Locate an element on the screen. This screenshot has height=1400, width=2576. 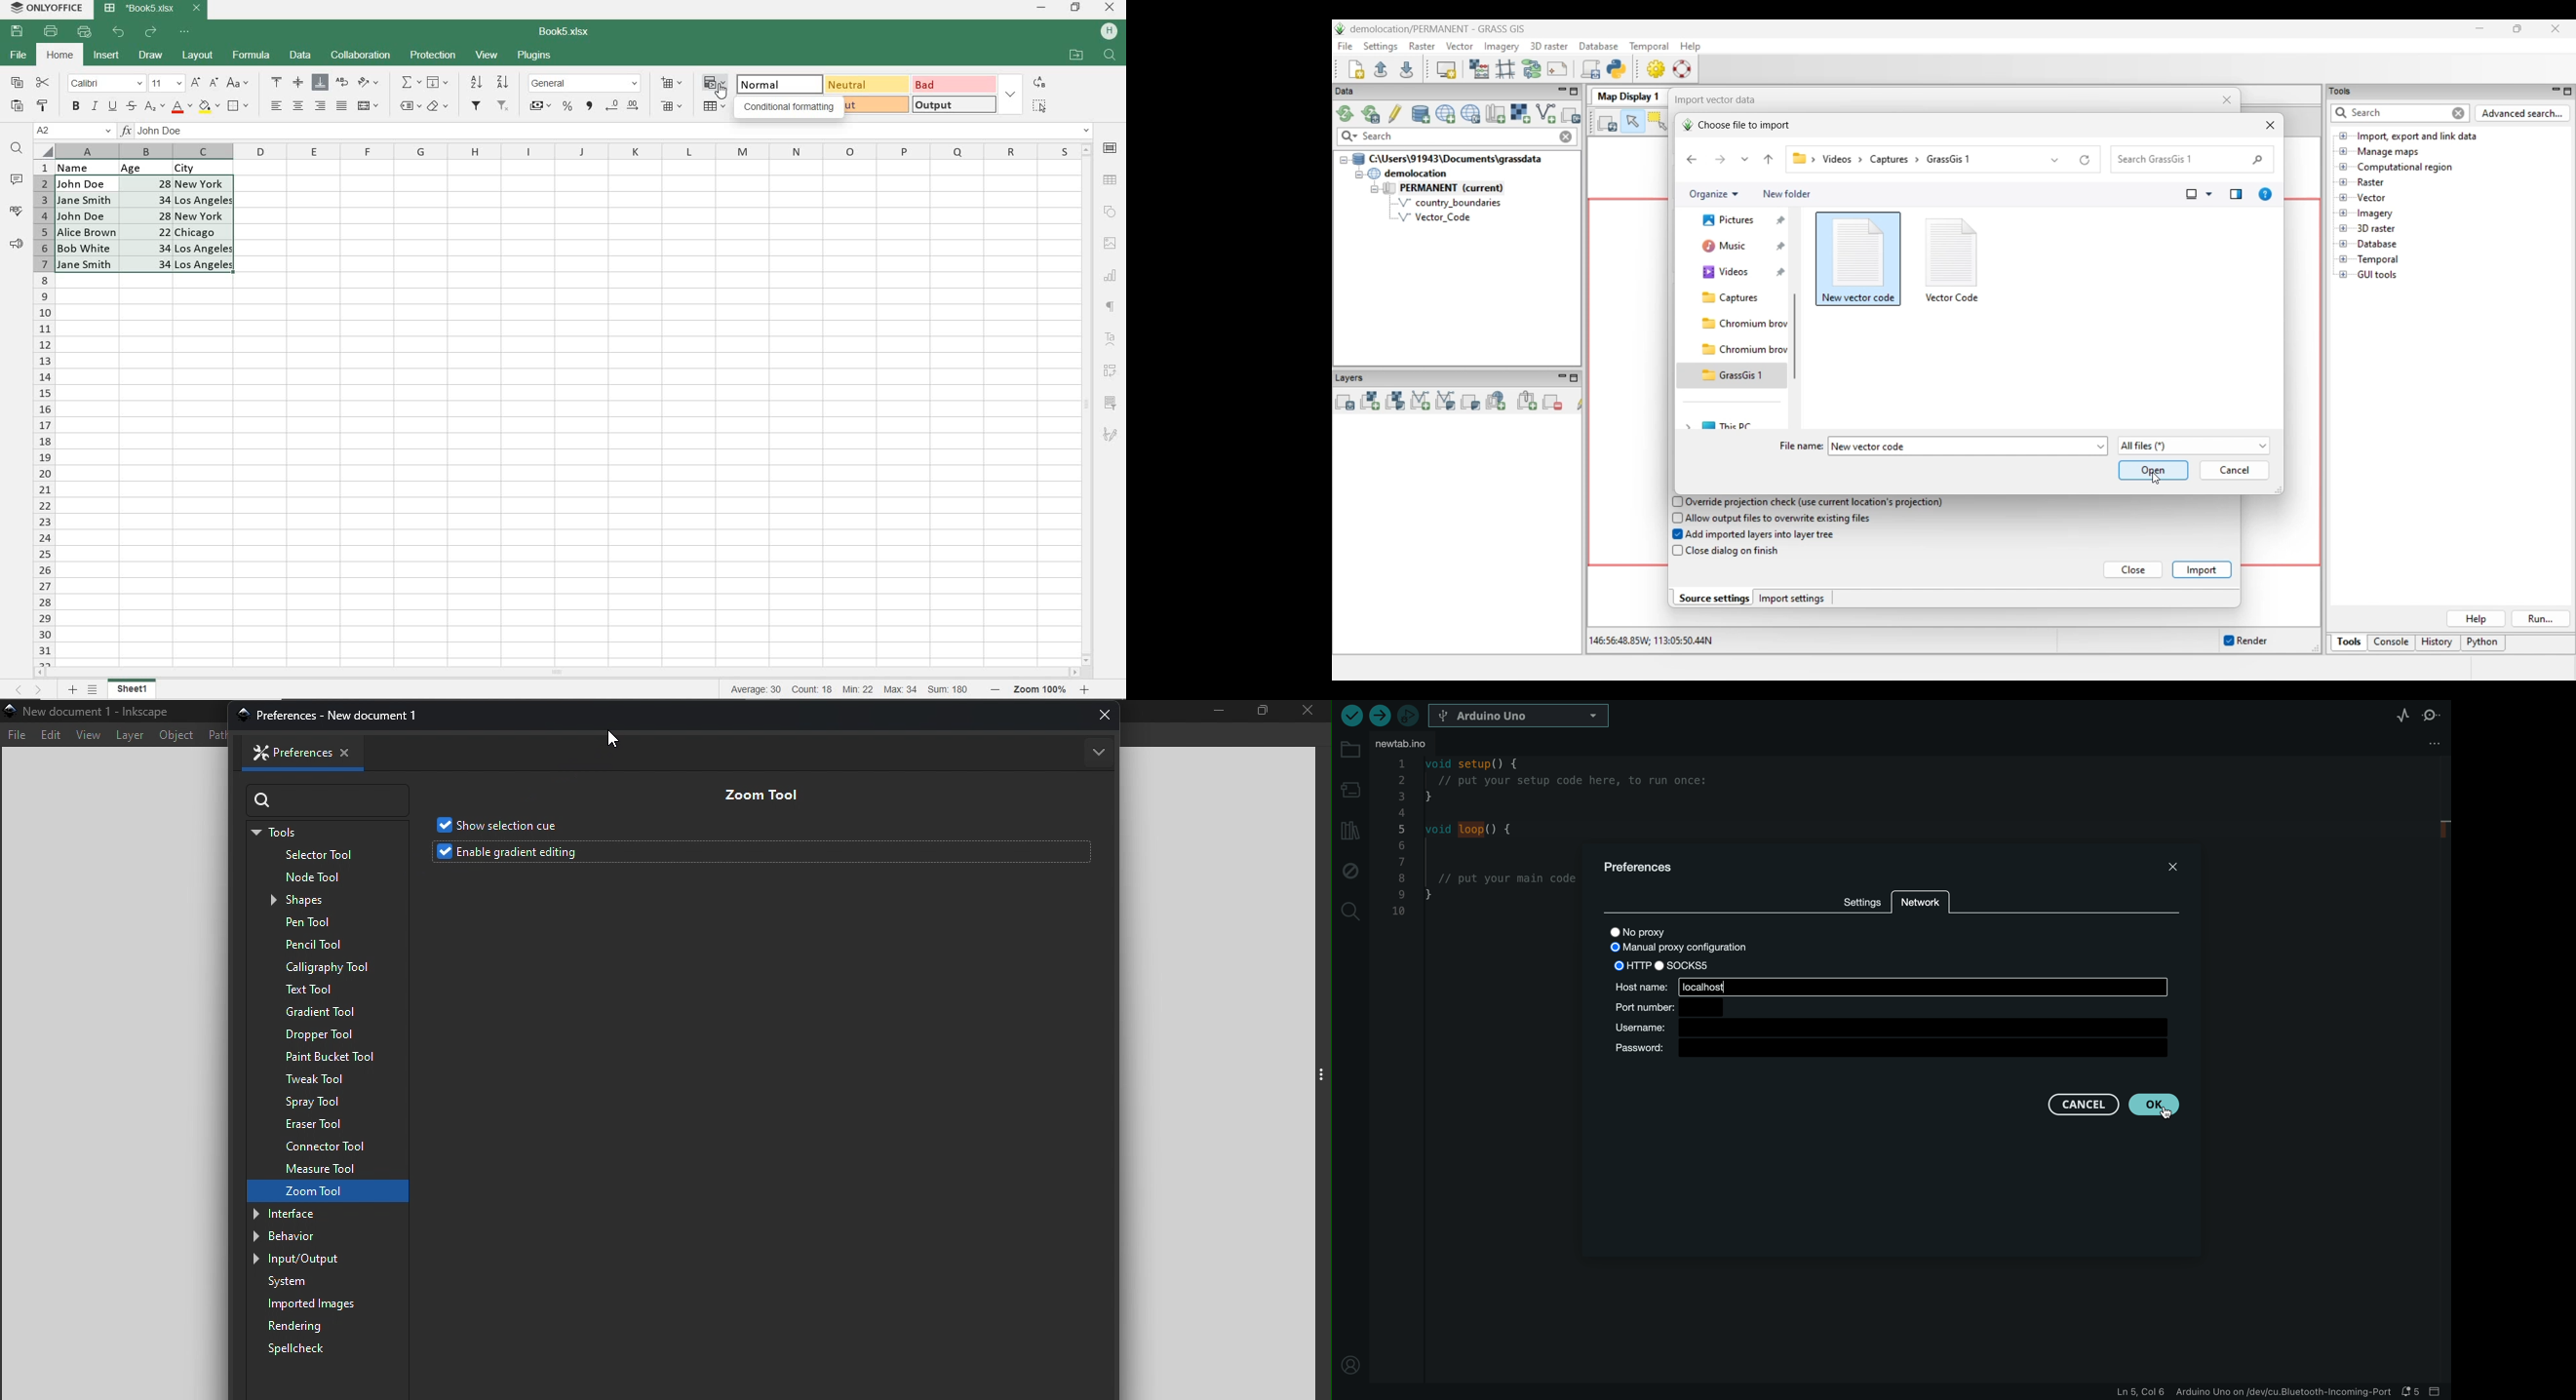
PASTE is located at coordinates (17, 107).